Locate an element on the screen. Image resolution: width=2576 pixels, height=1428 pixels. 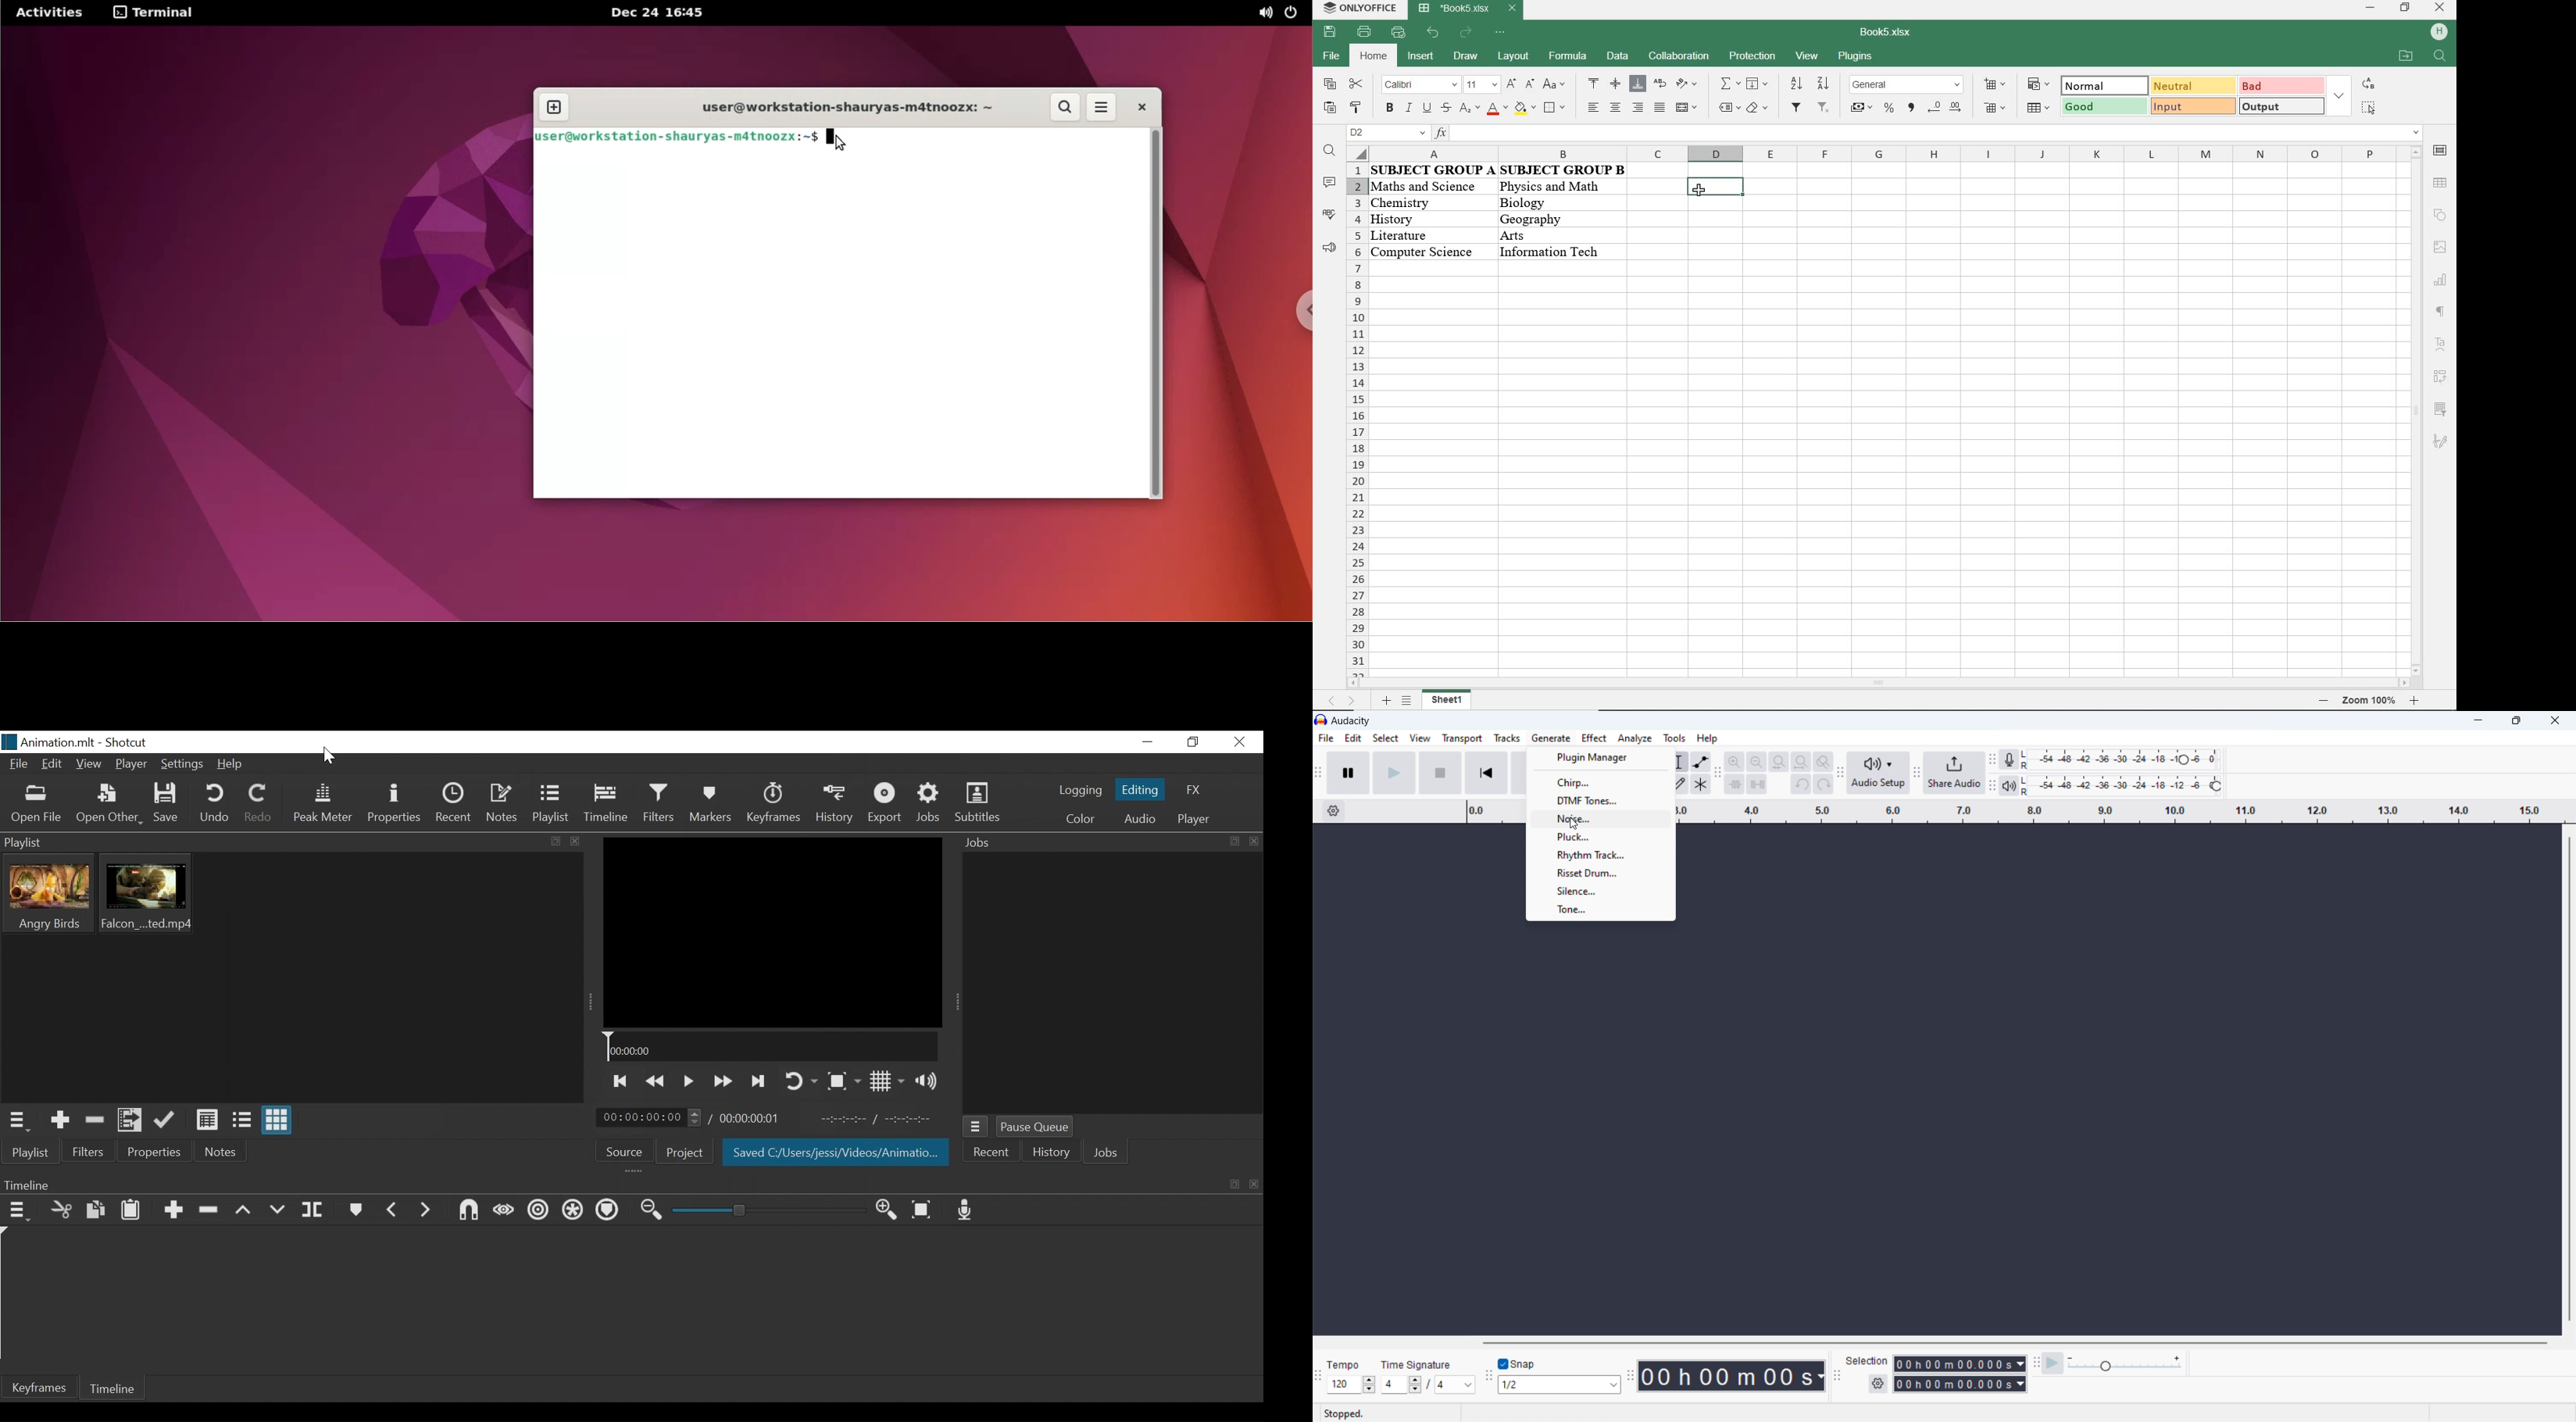
Transport is located at coordinates (1463, 738).